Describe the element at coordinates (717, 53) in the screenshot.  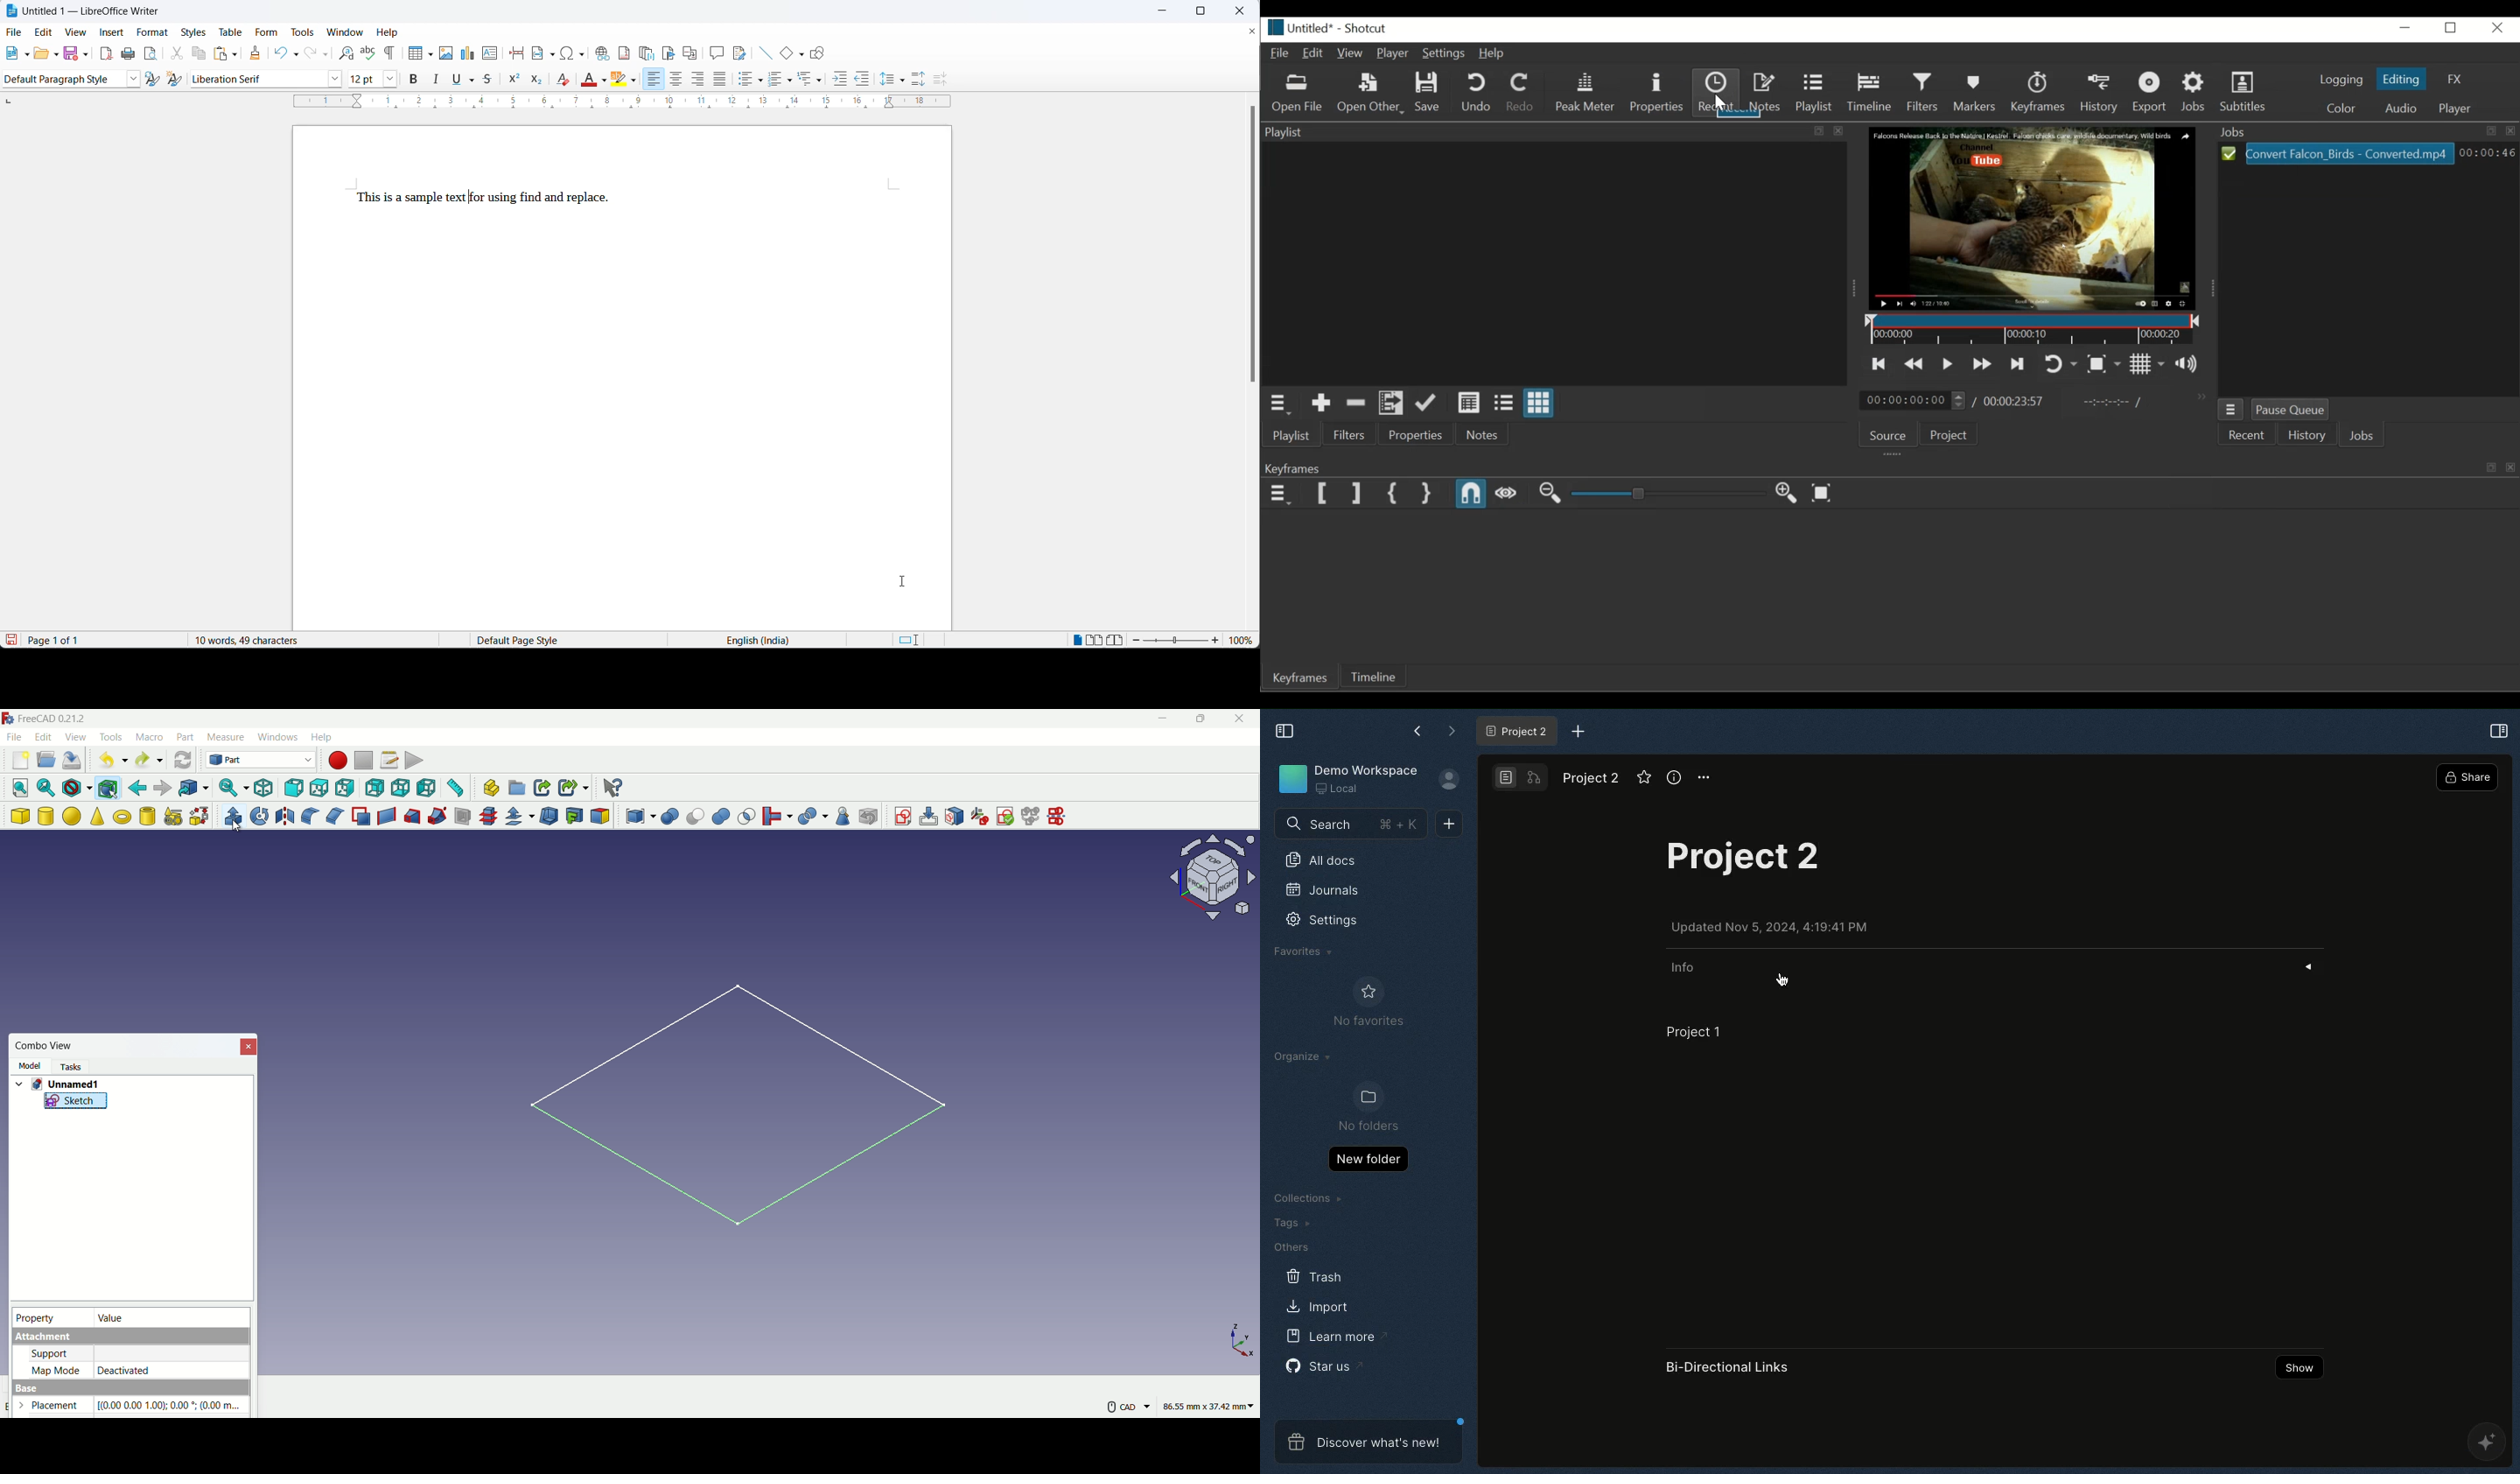
I see `insert comment` at that location.